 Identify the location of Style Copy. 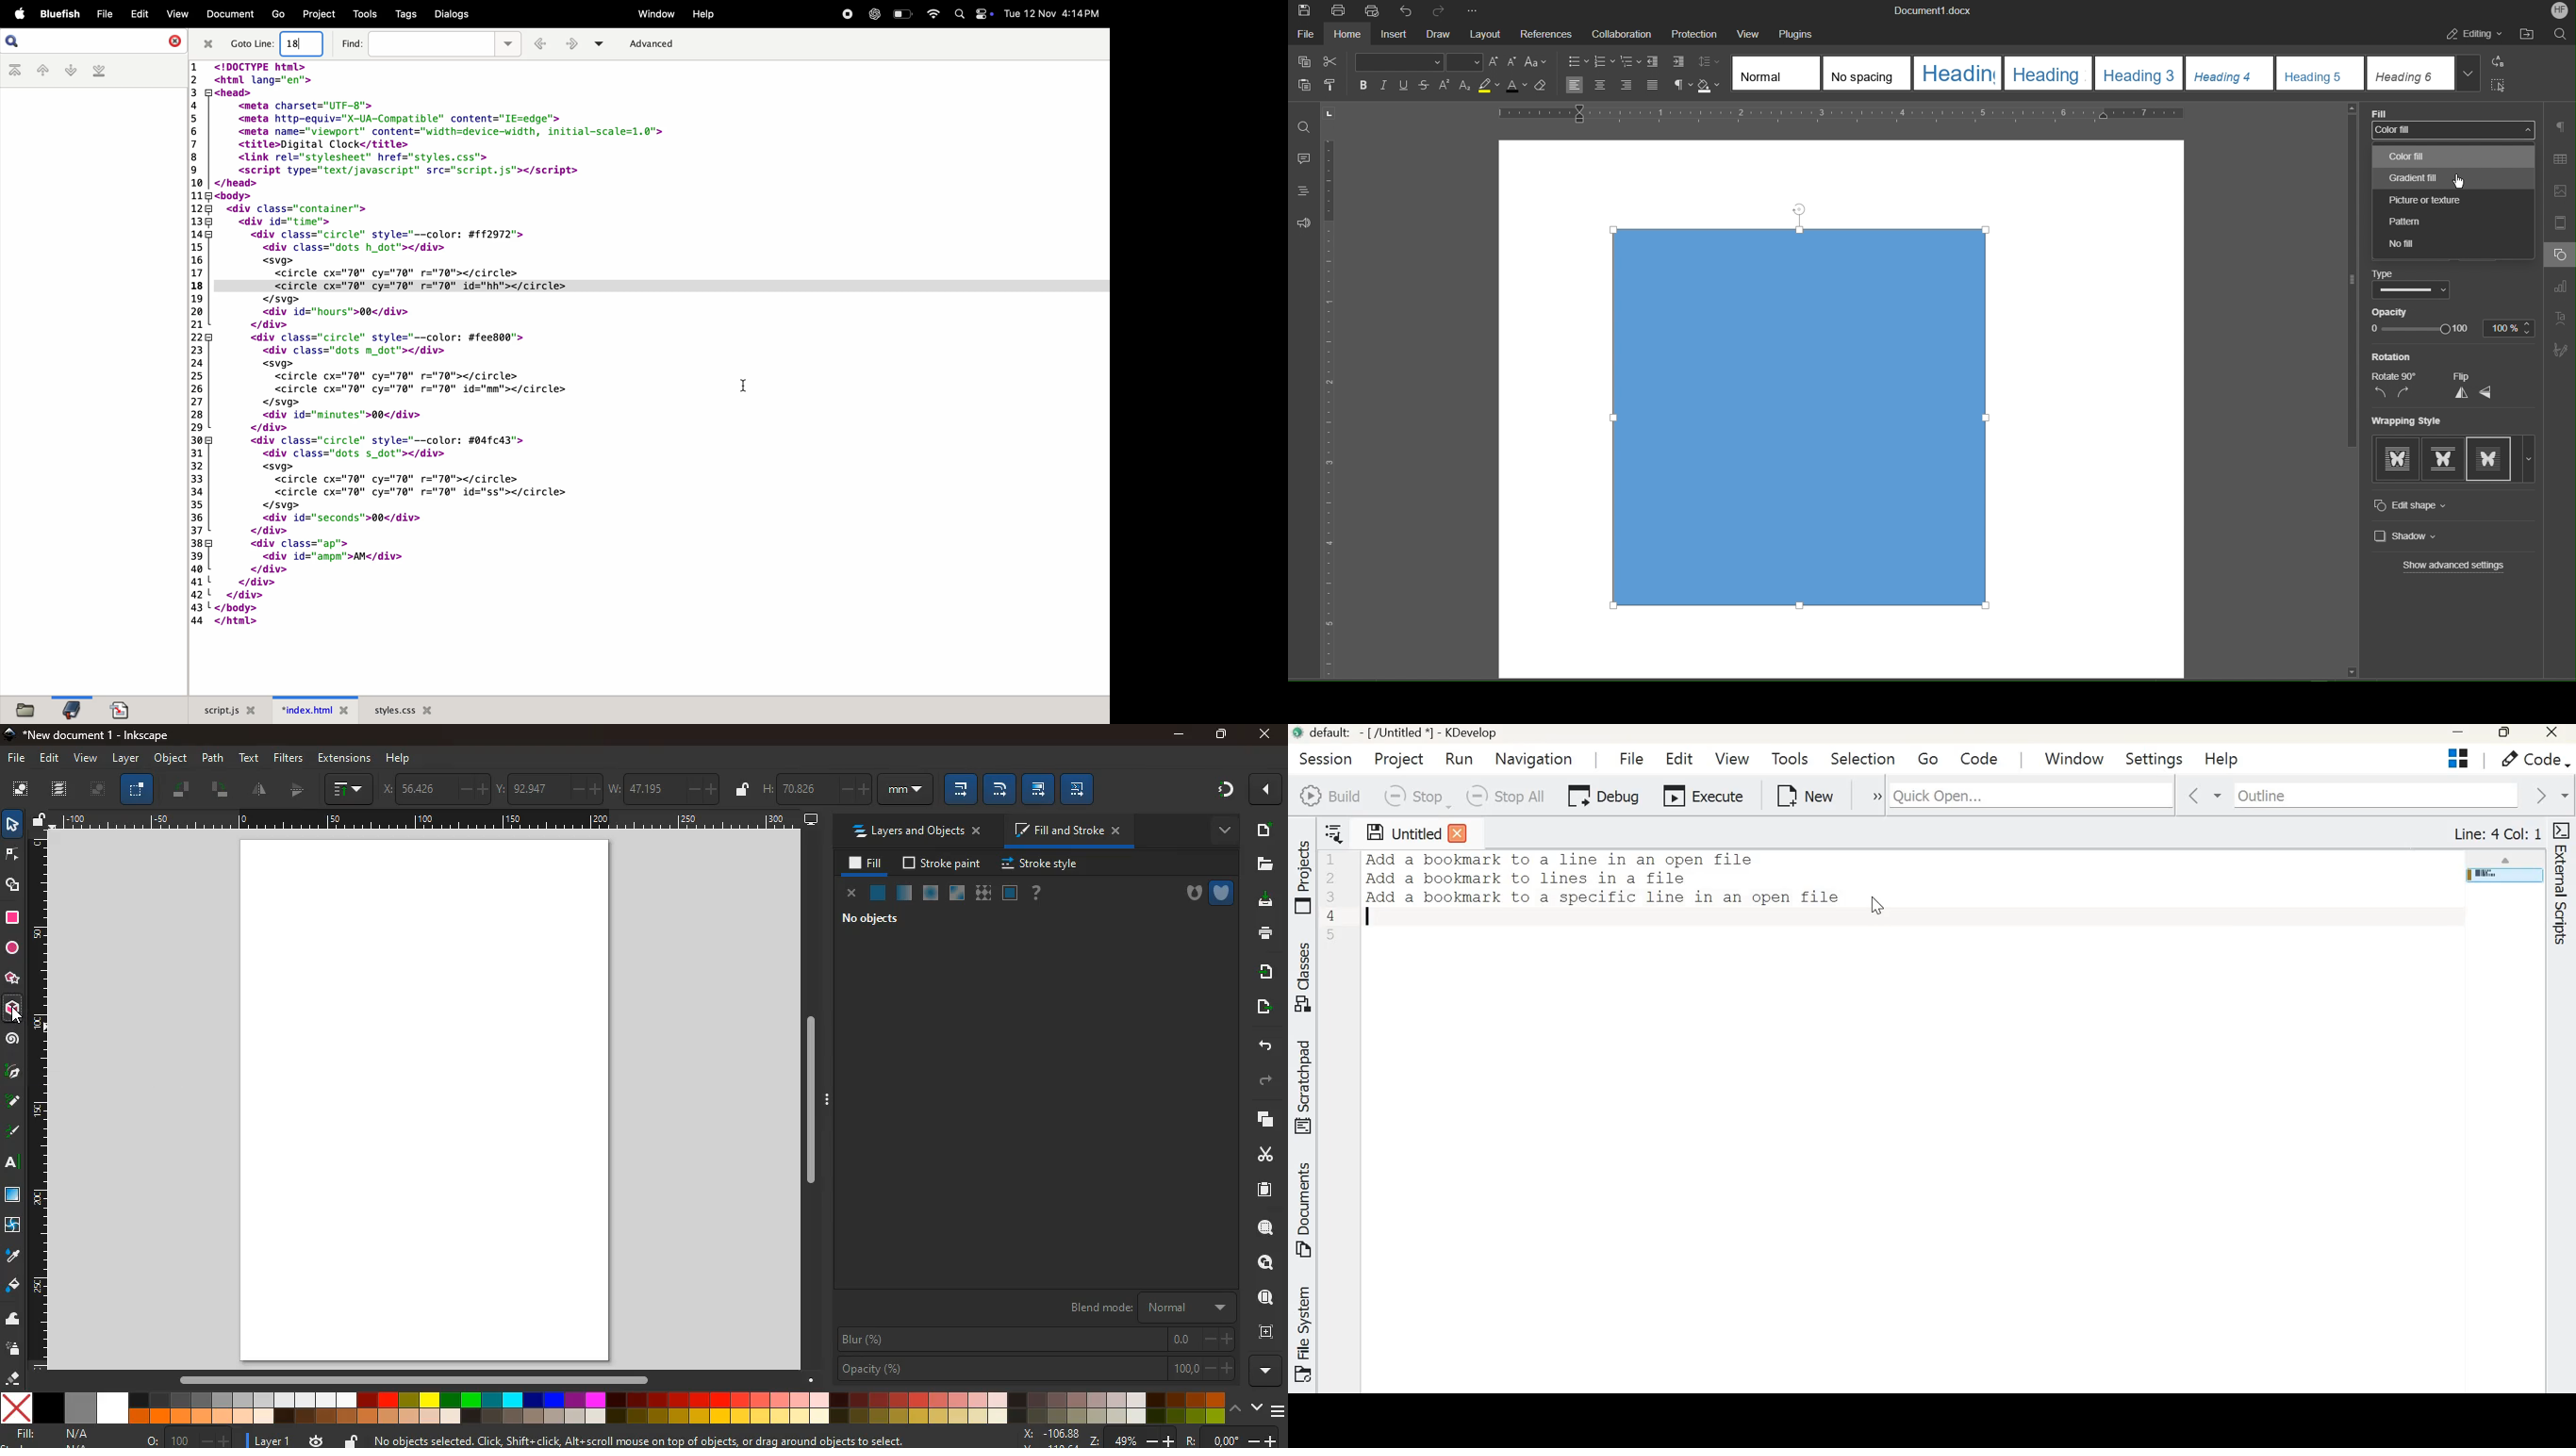
(1332, 87).